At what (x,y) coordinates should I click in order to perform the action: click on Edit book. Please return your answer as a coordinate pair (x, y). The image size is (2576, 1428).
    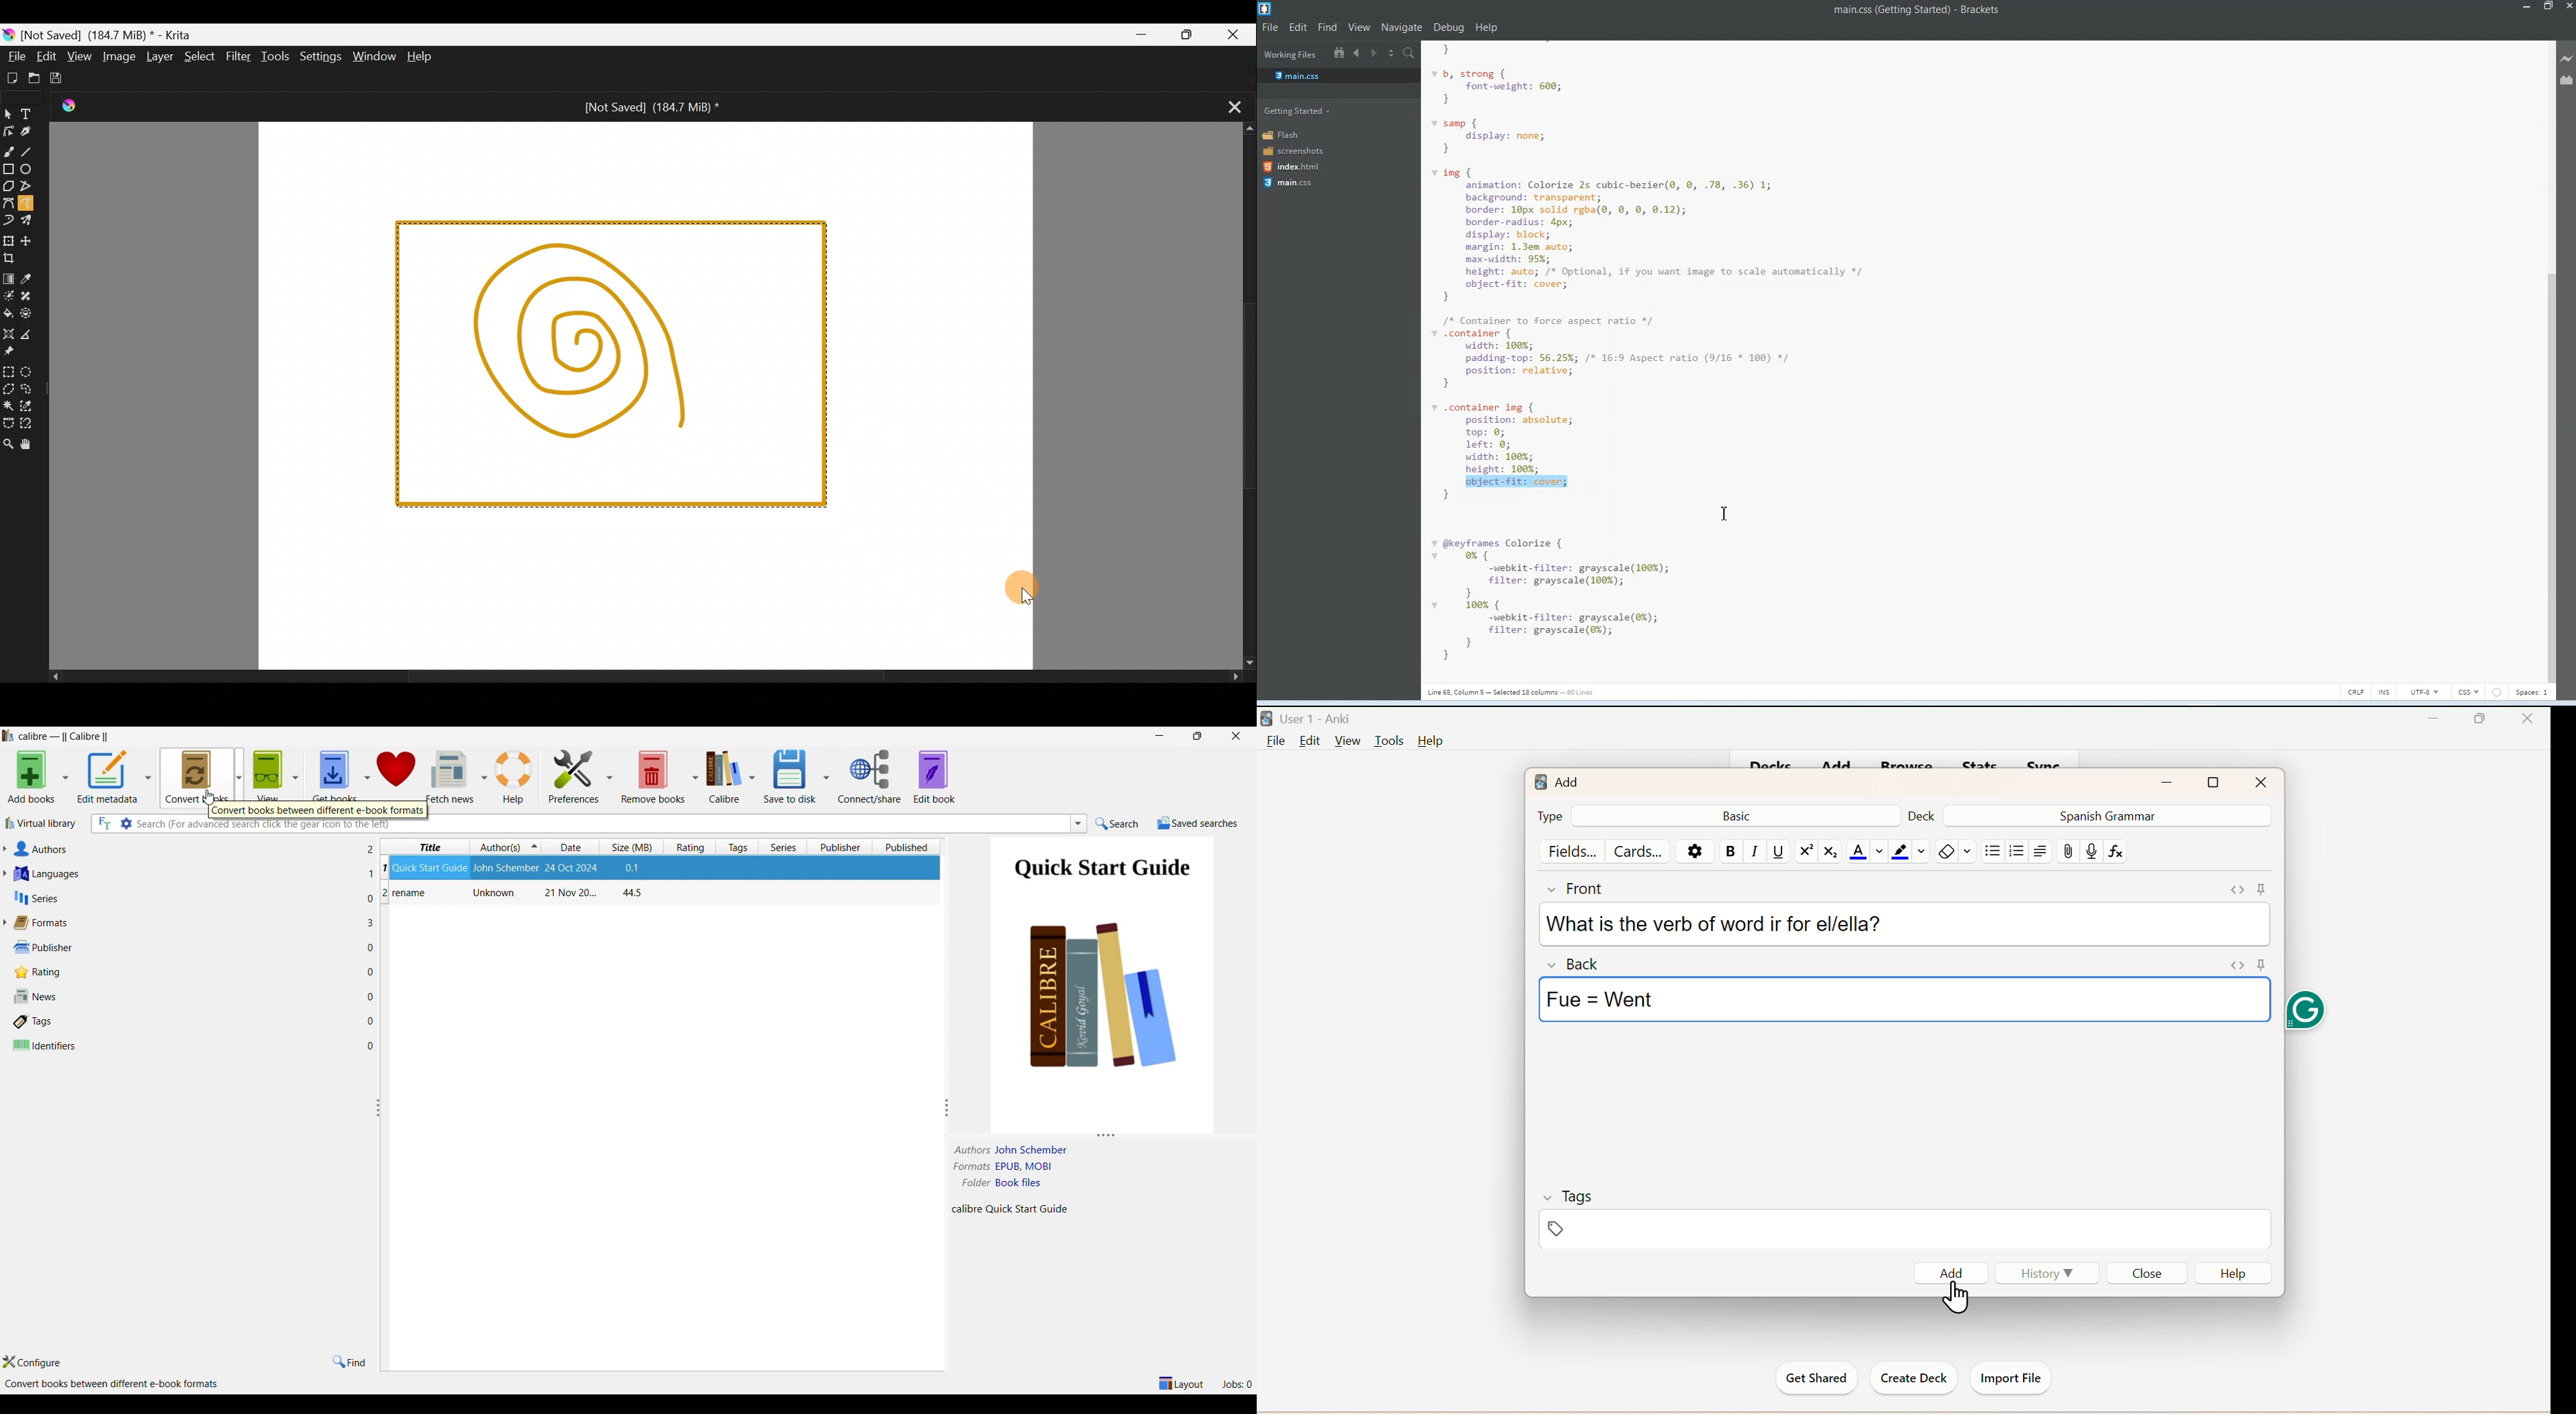
    Looking at the image, I should click on (934, 777).